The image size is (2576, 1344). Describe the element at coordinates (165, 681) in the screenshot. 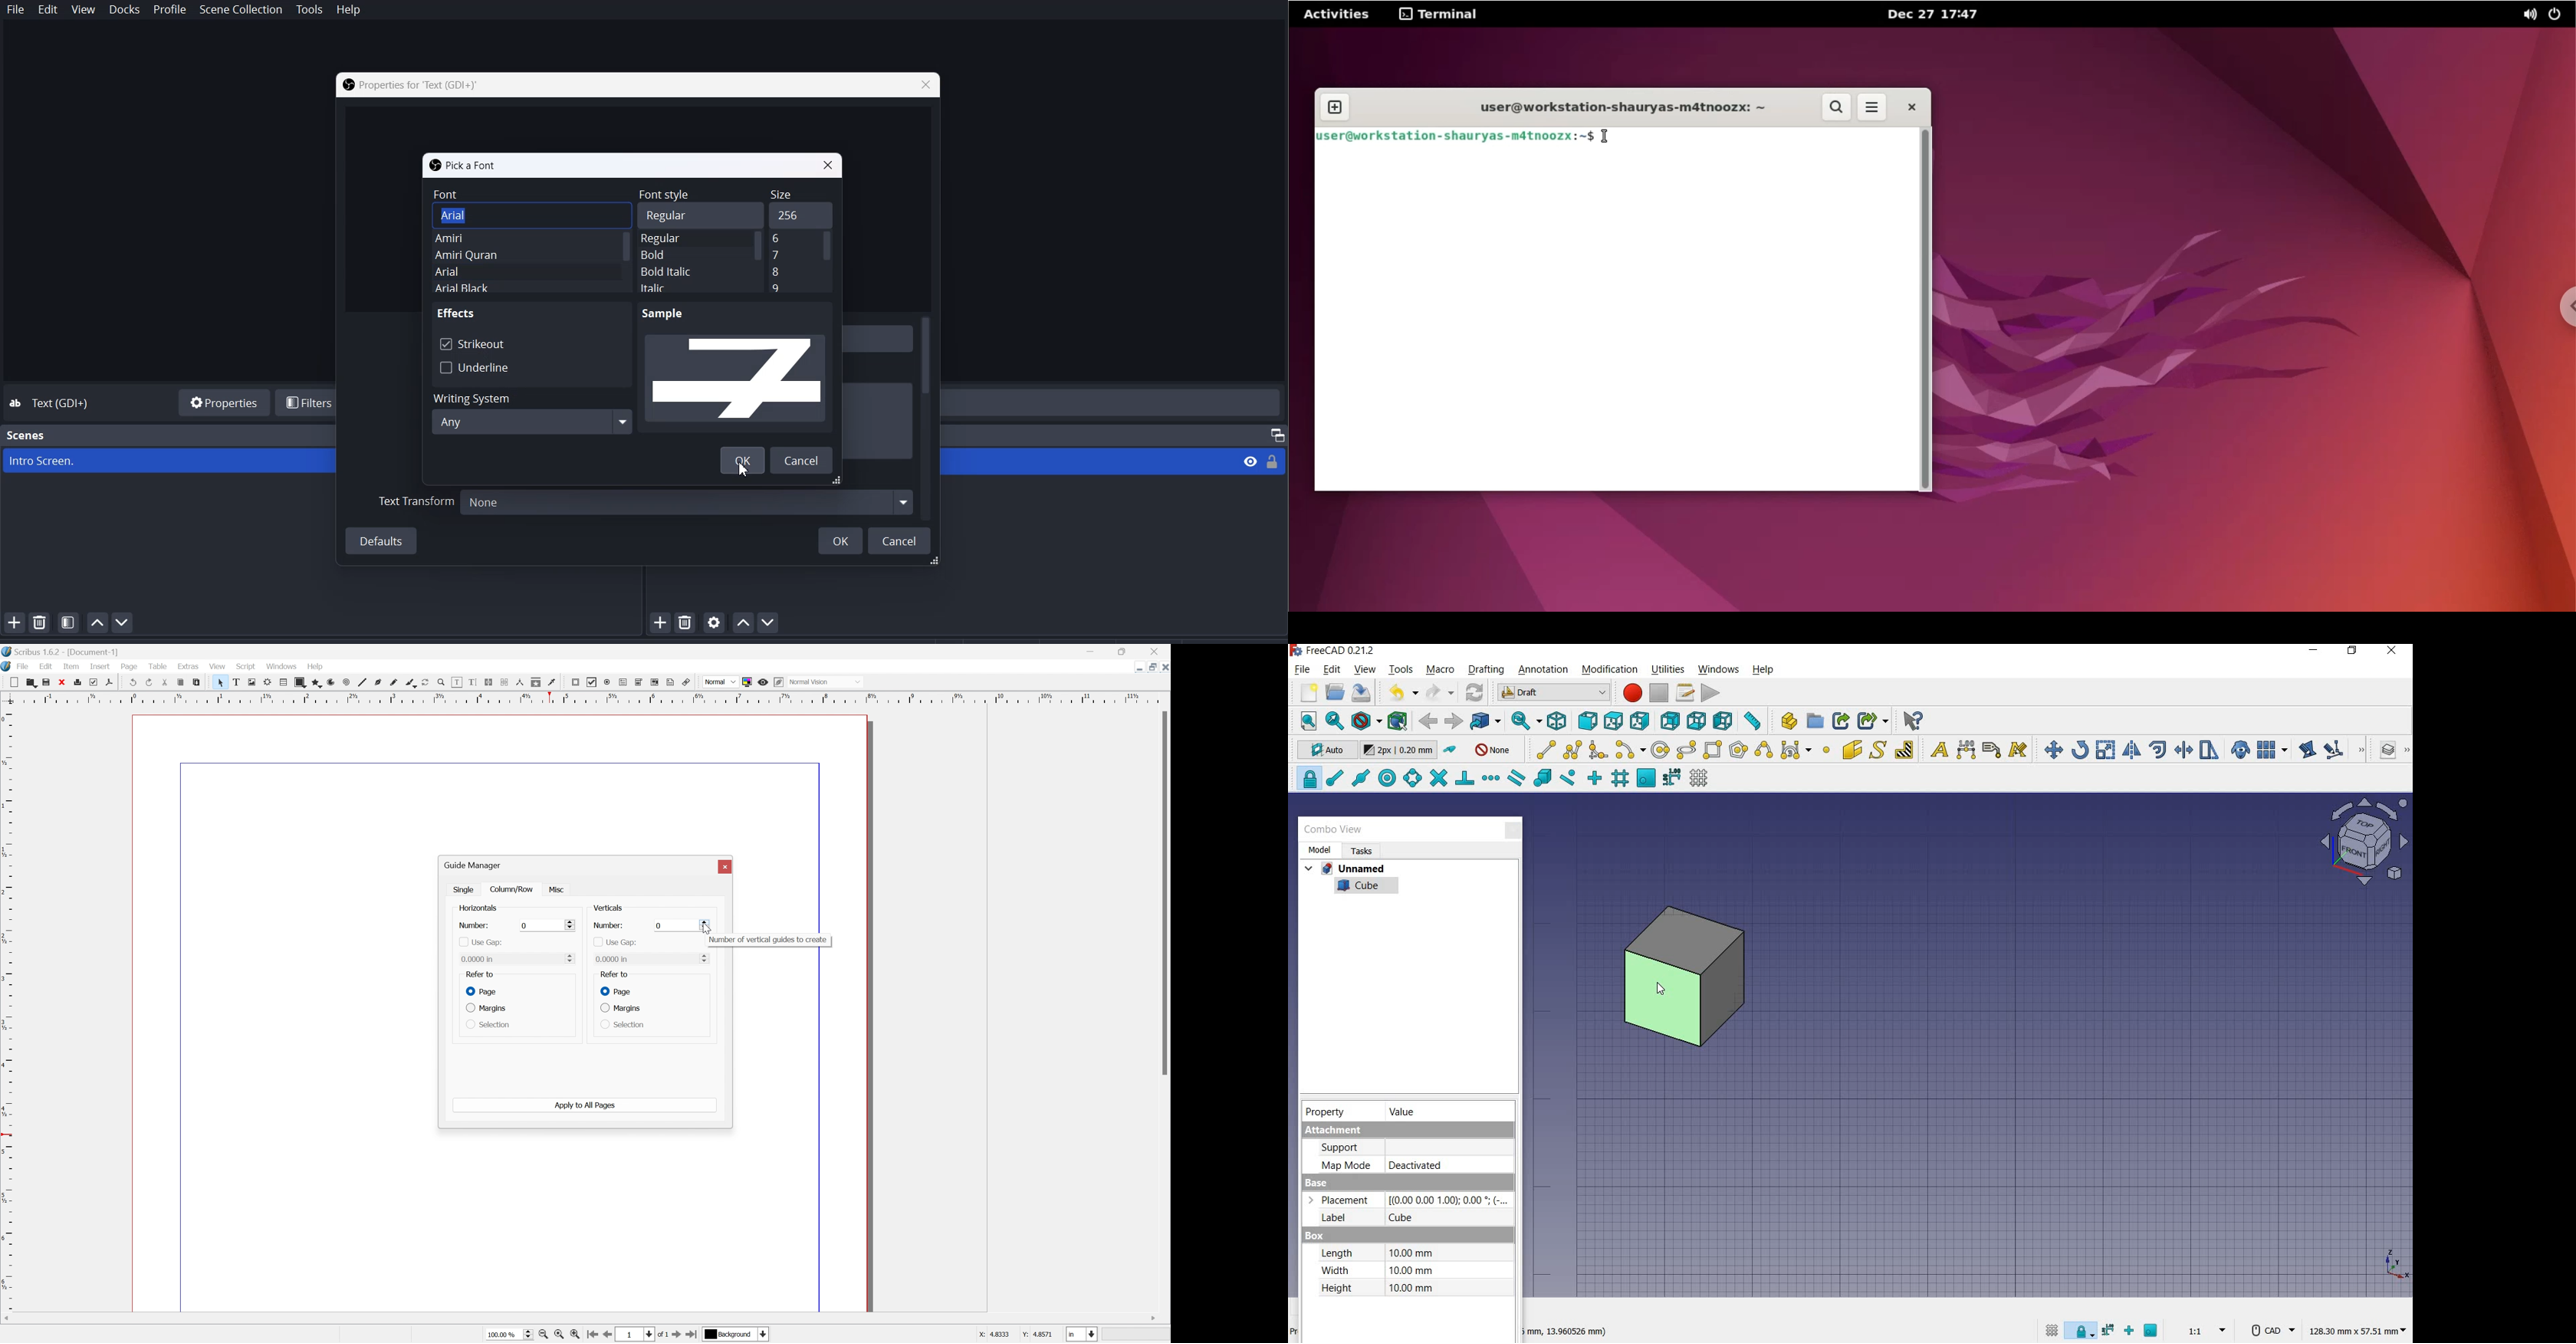

I see `cut` at that location.